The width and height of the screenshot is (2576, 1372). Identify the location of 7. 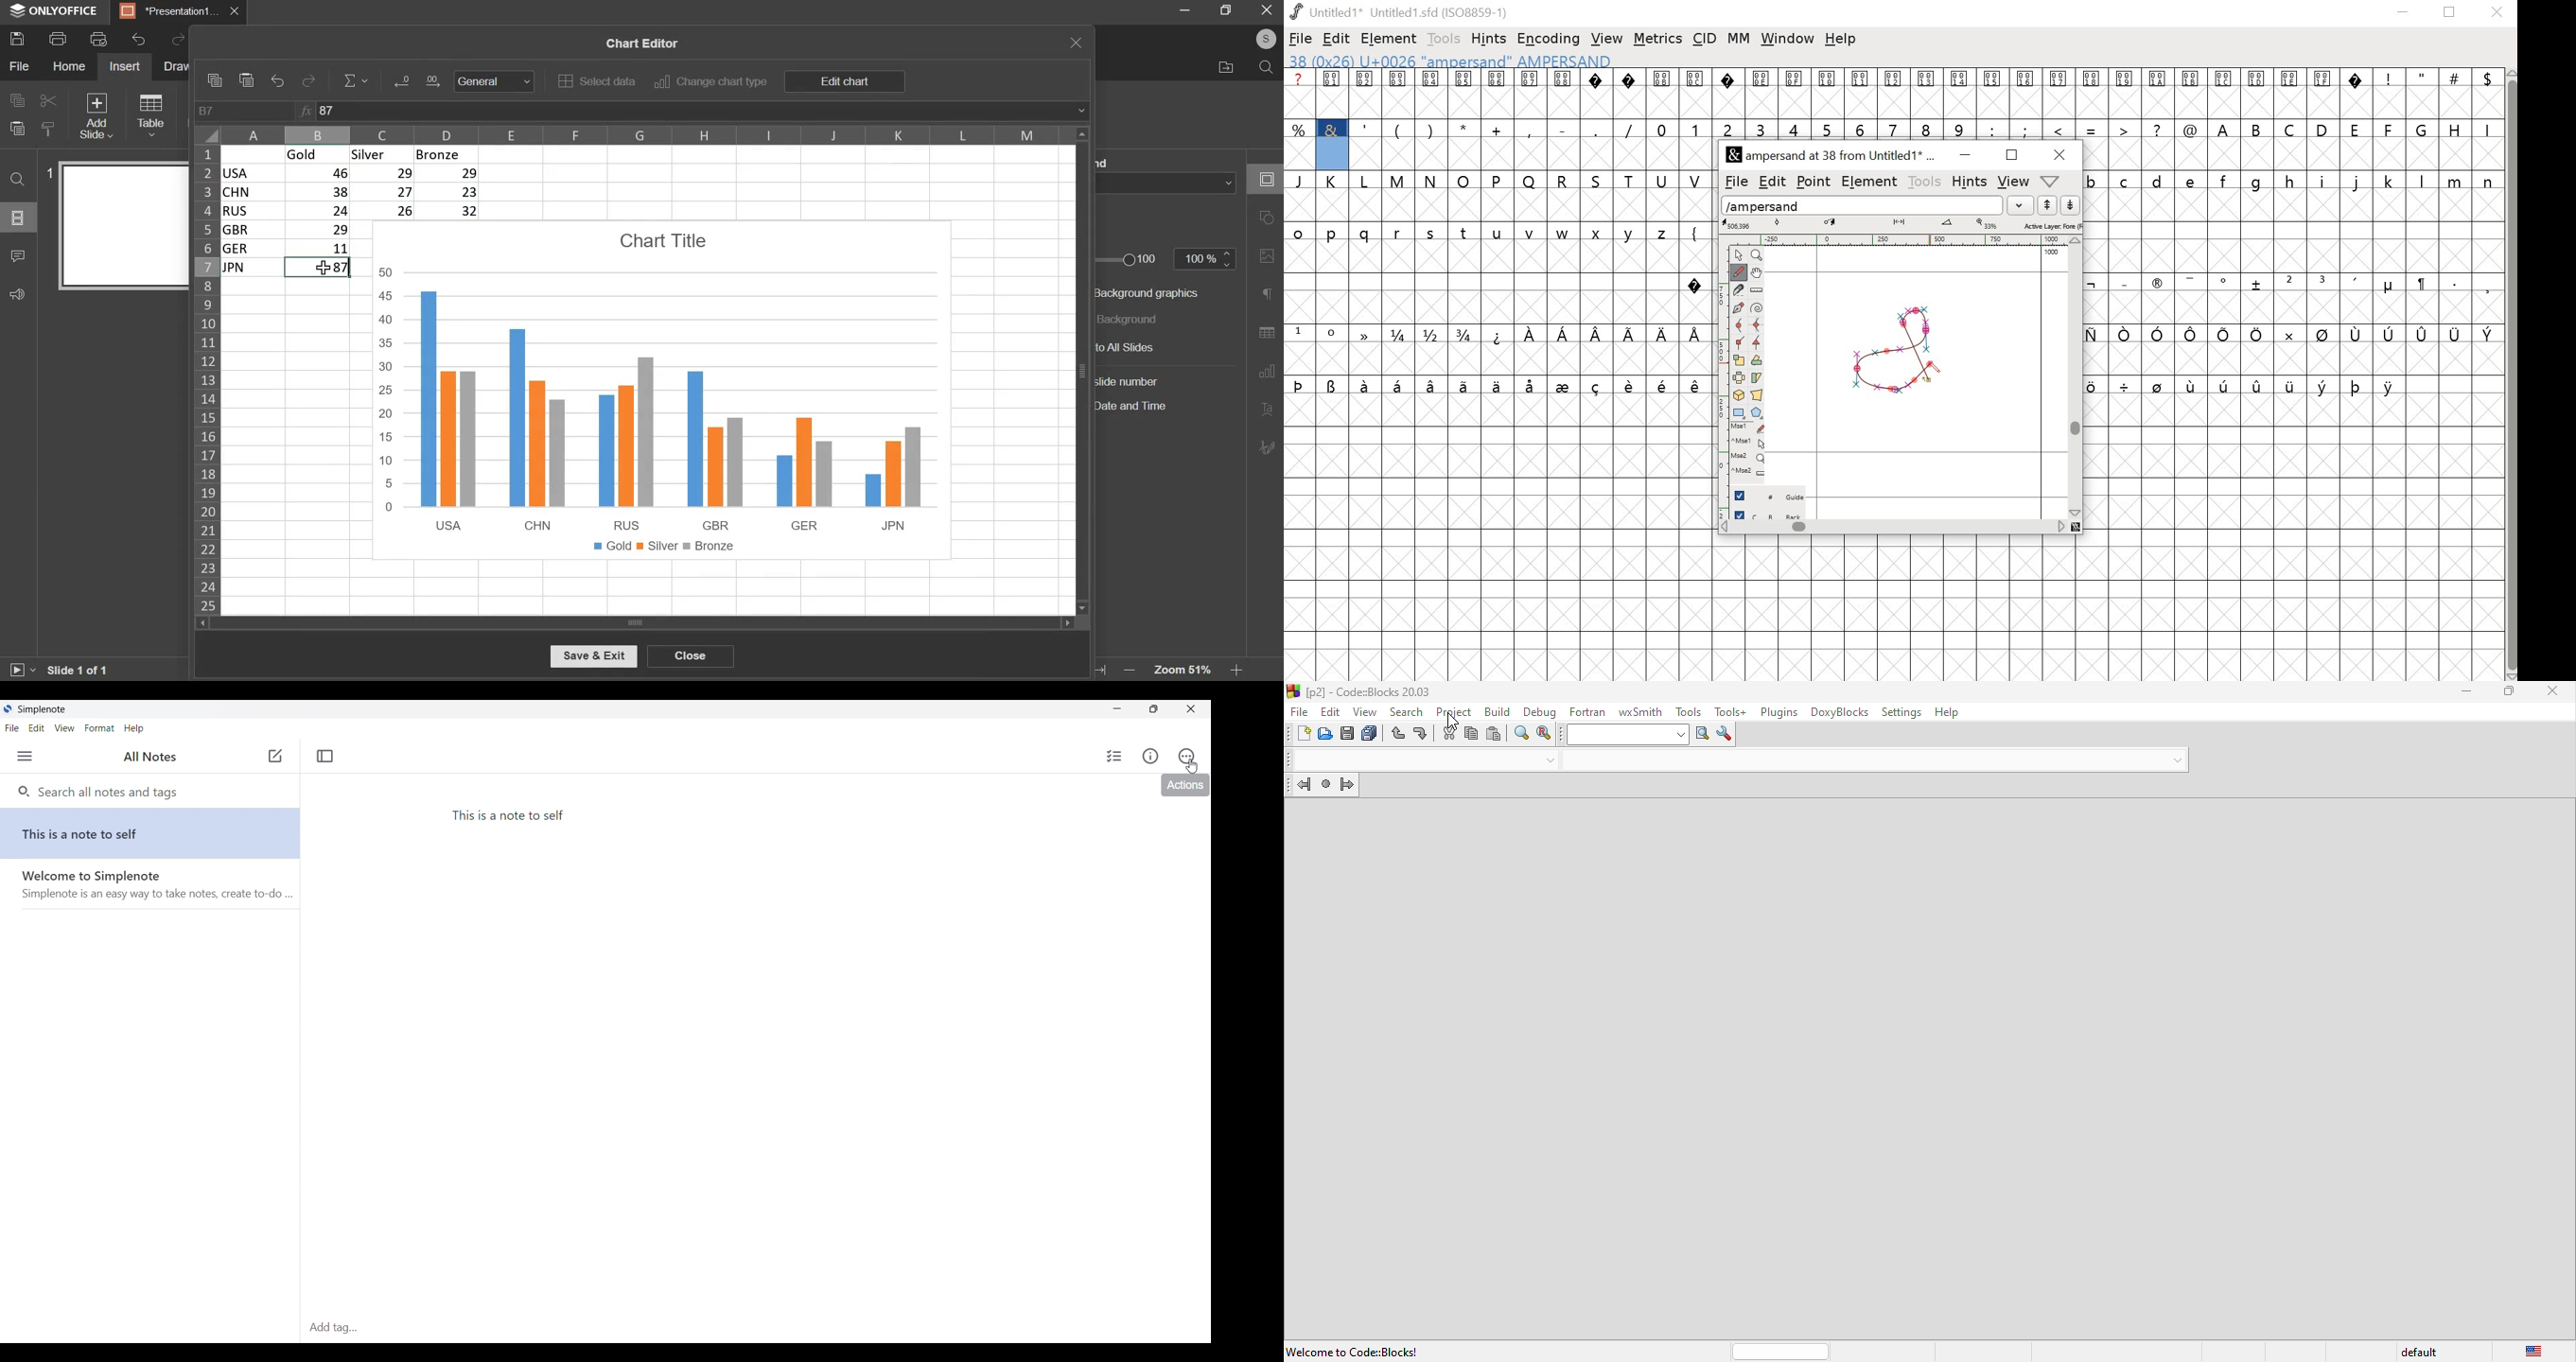
(319, 269).